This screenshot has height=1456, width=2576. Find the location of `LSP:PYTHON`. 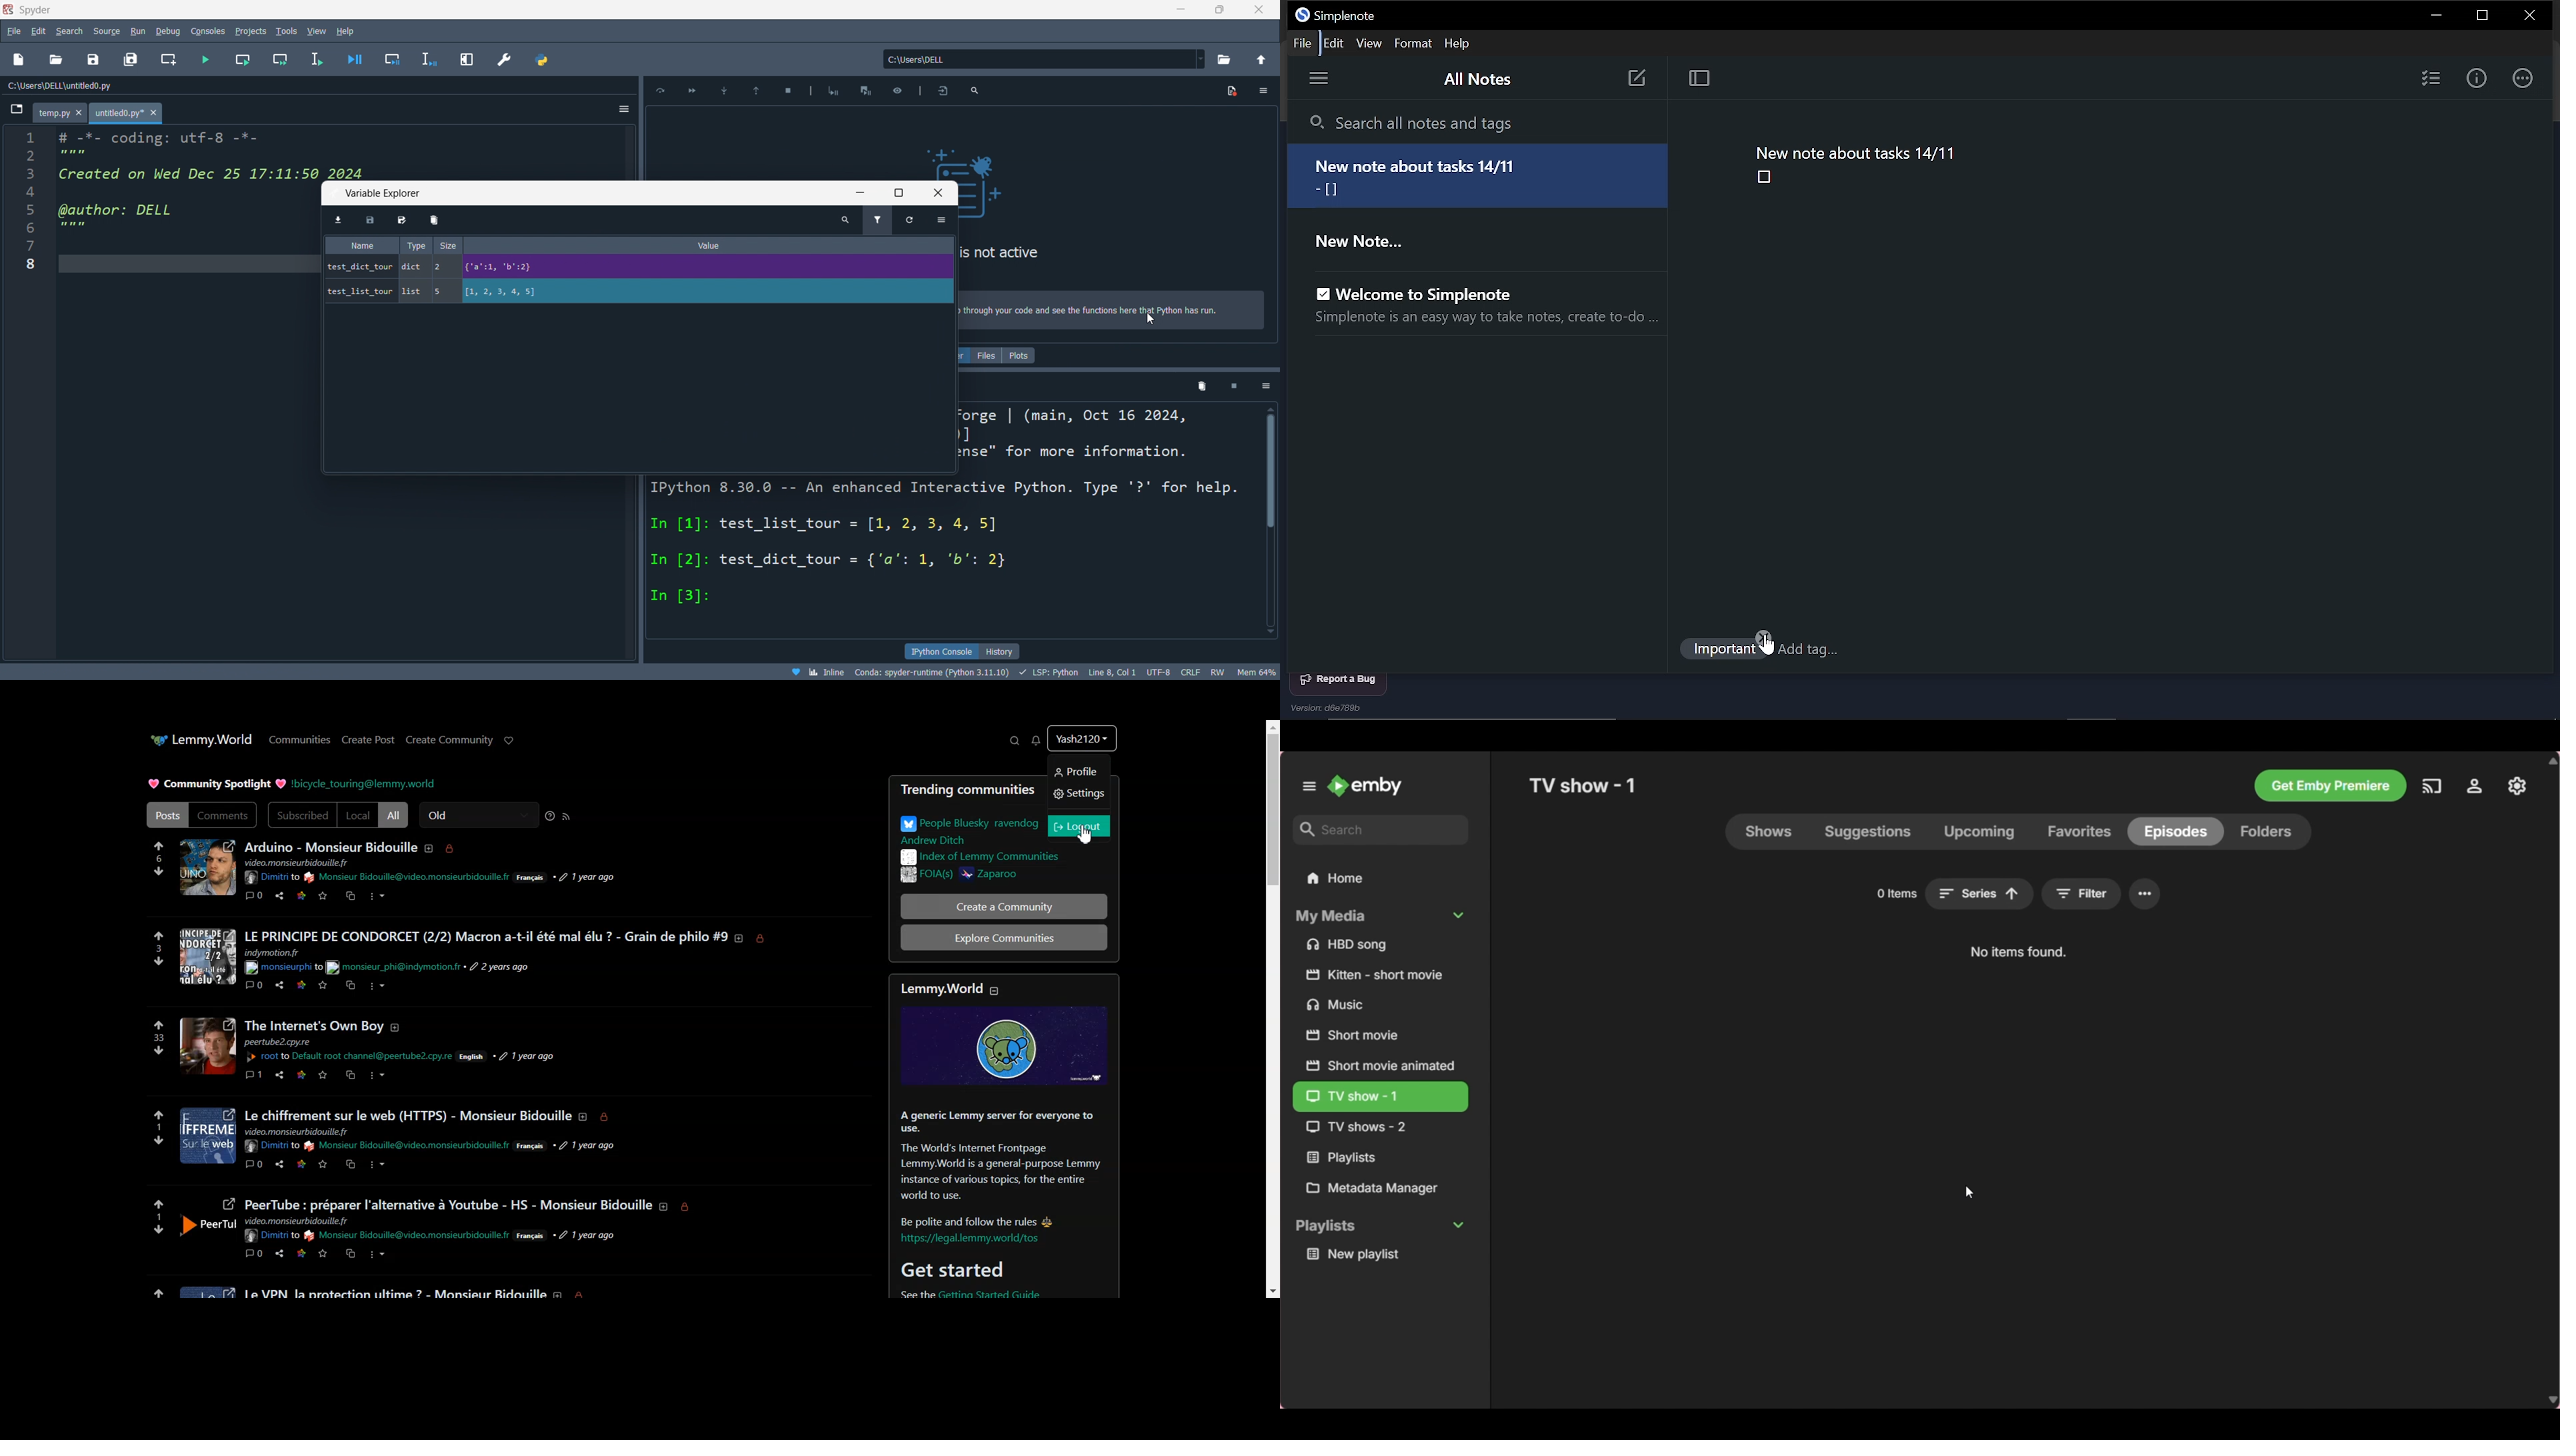

LSP:PYTHON is located at coordinates (1051, 672).